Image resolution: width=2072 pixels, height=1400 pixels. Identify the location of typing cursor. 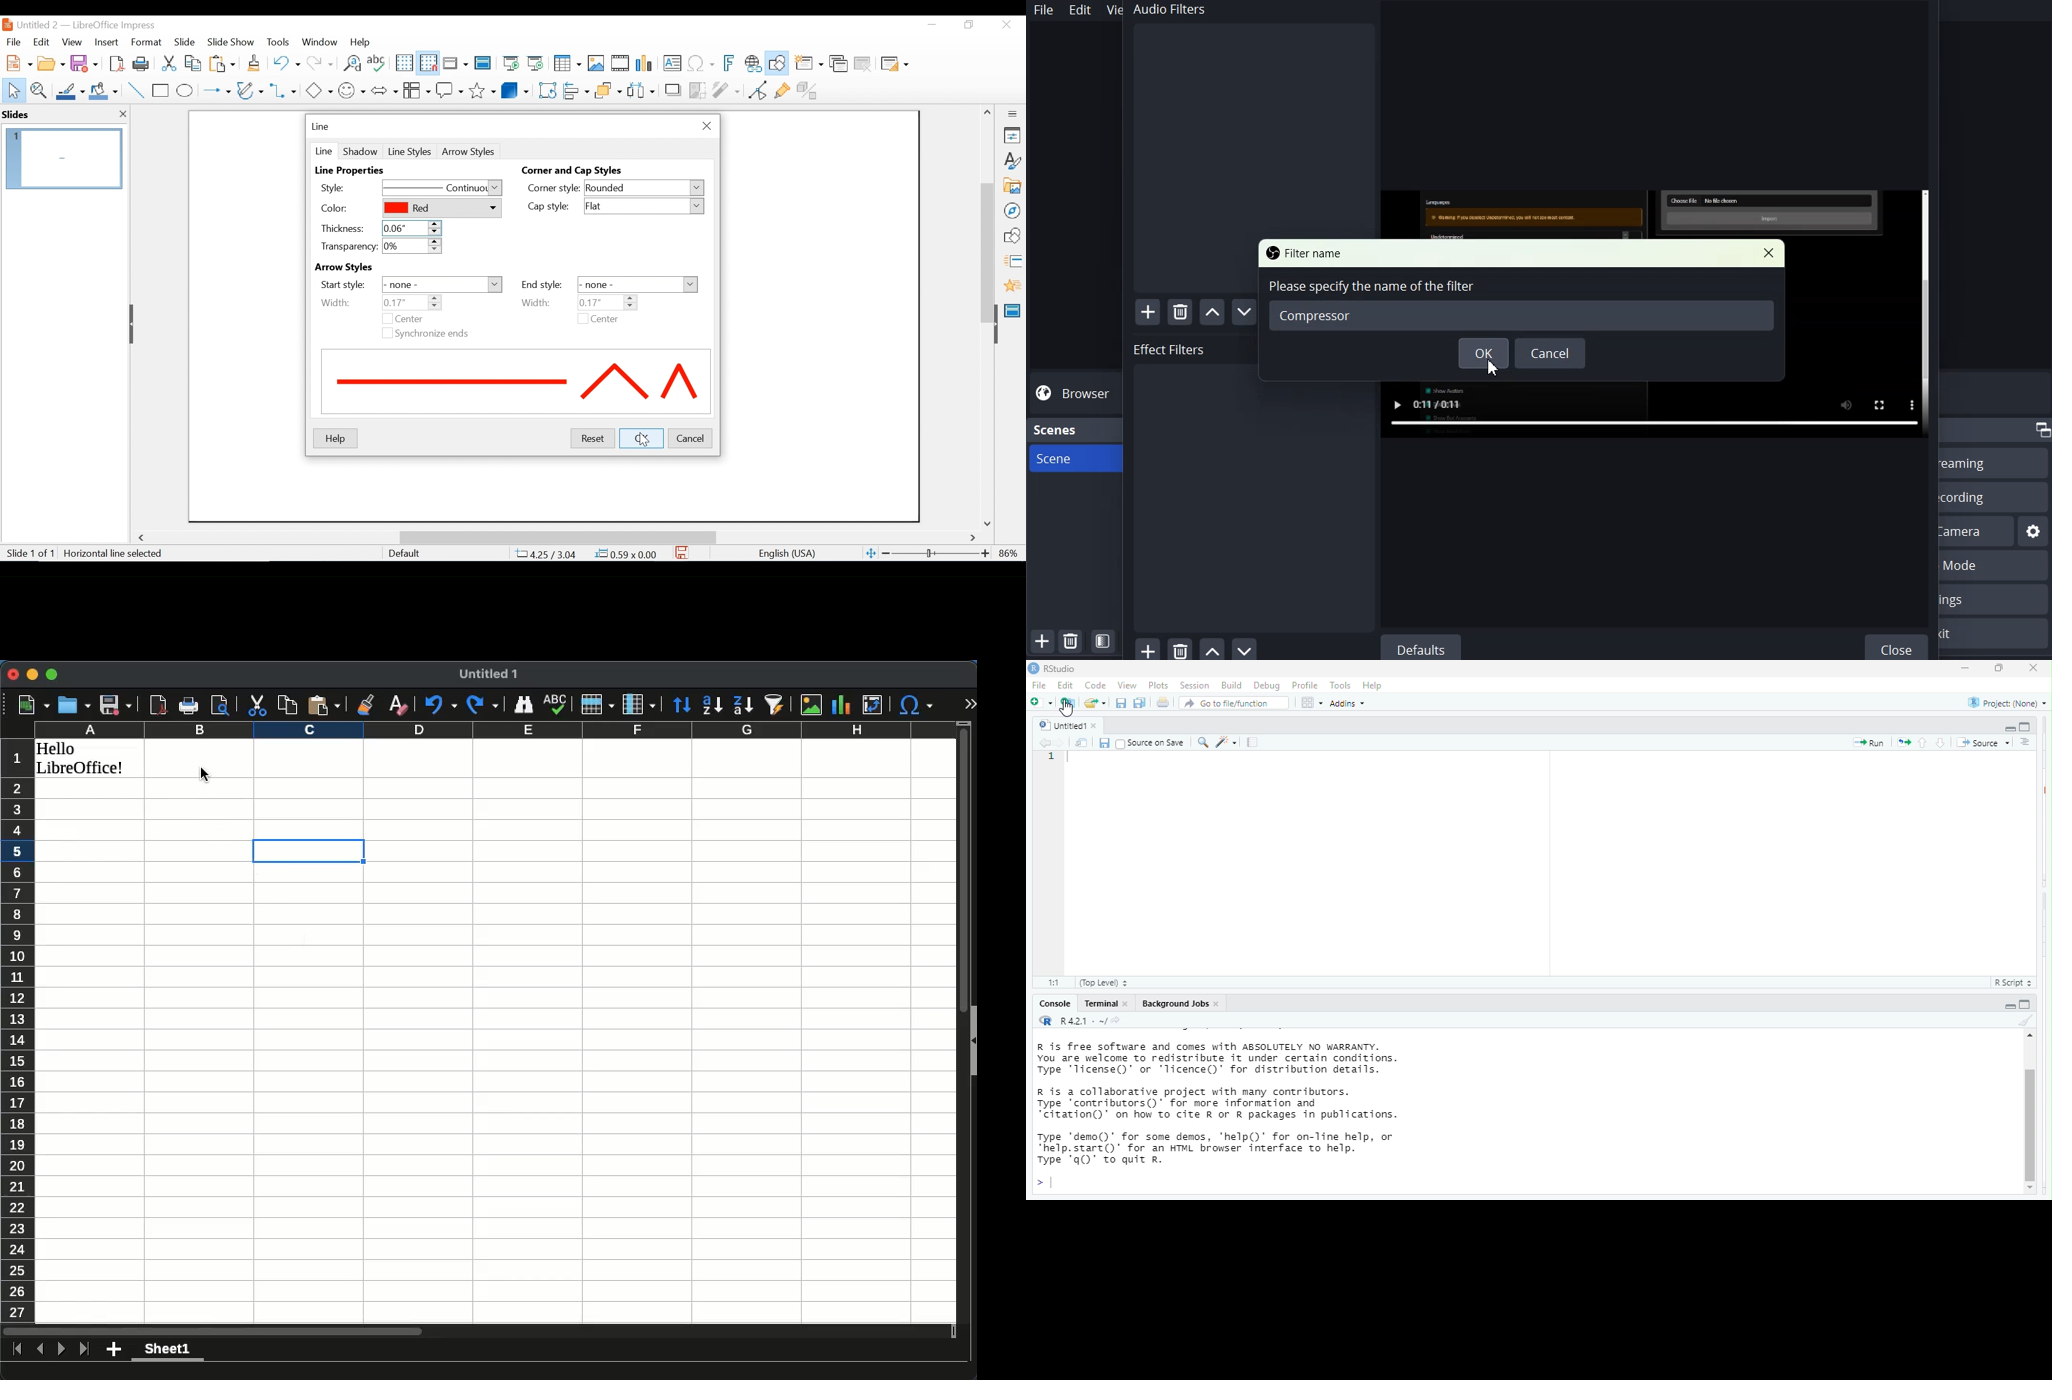
(1046, 1184).